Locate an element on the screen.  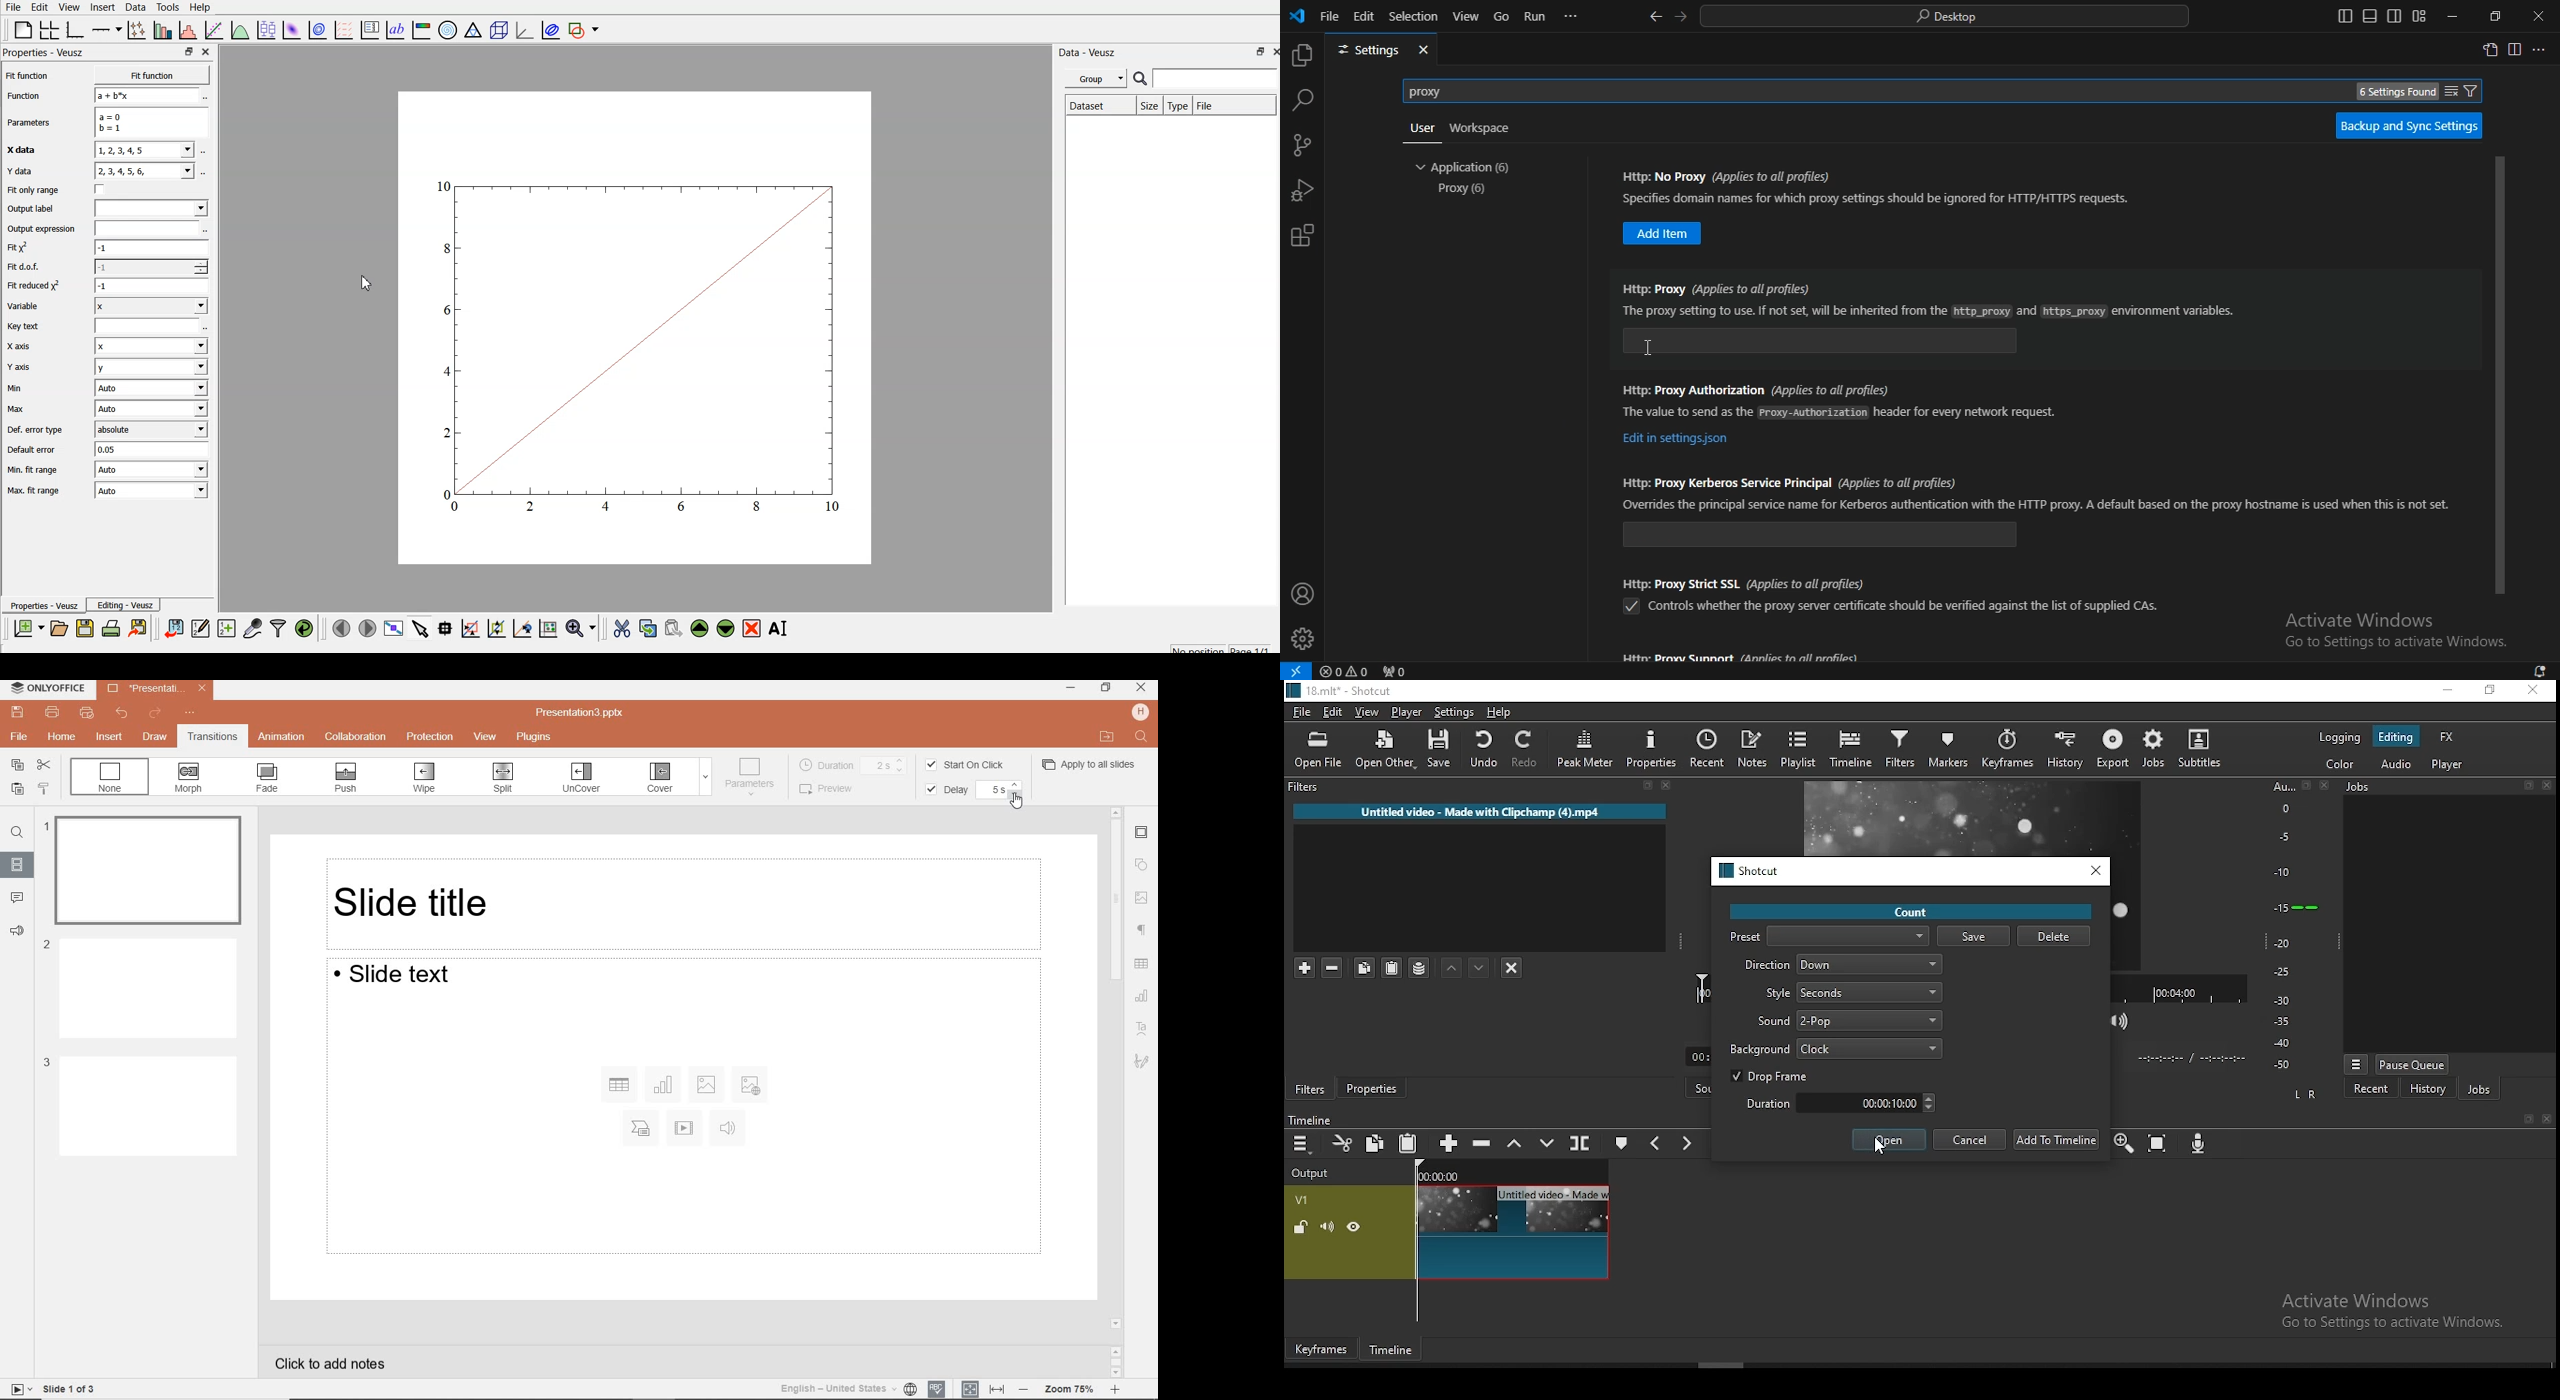
save is located at coordinates (1439, 750).